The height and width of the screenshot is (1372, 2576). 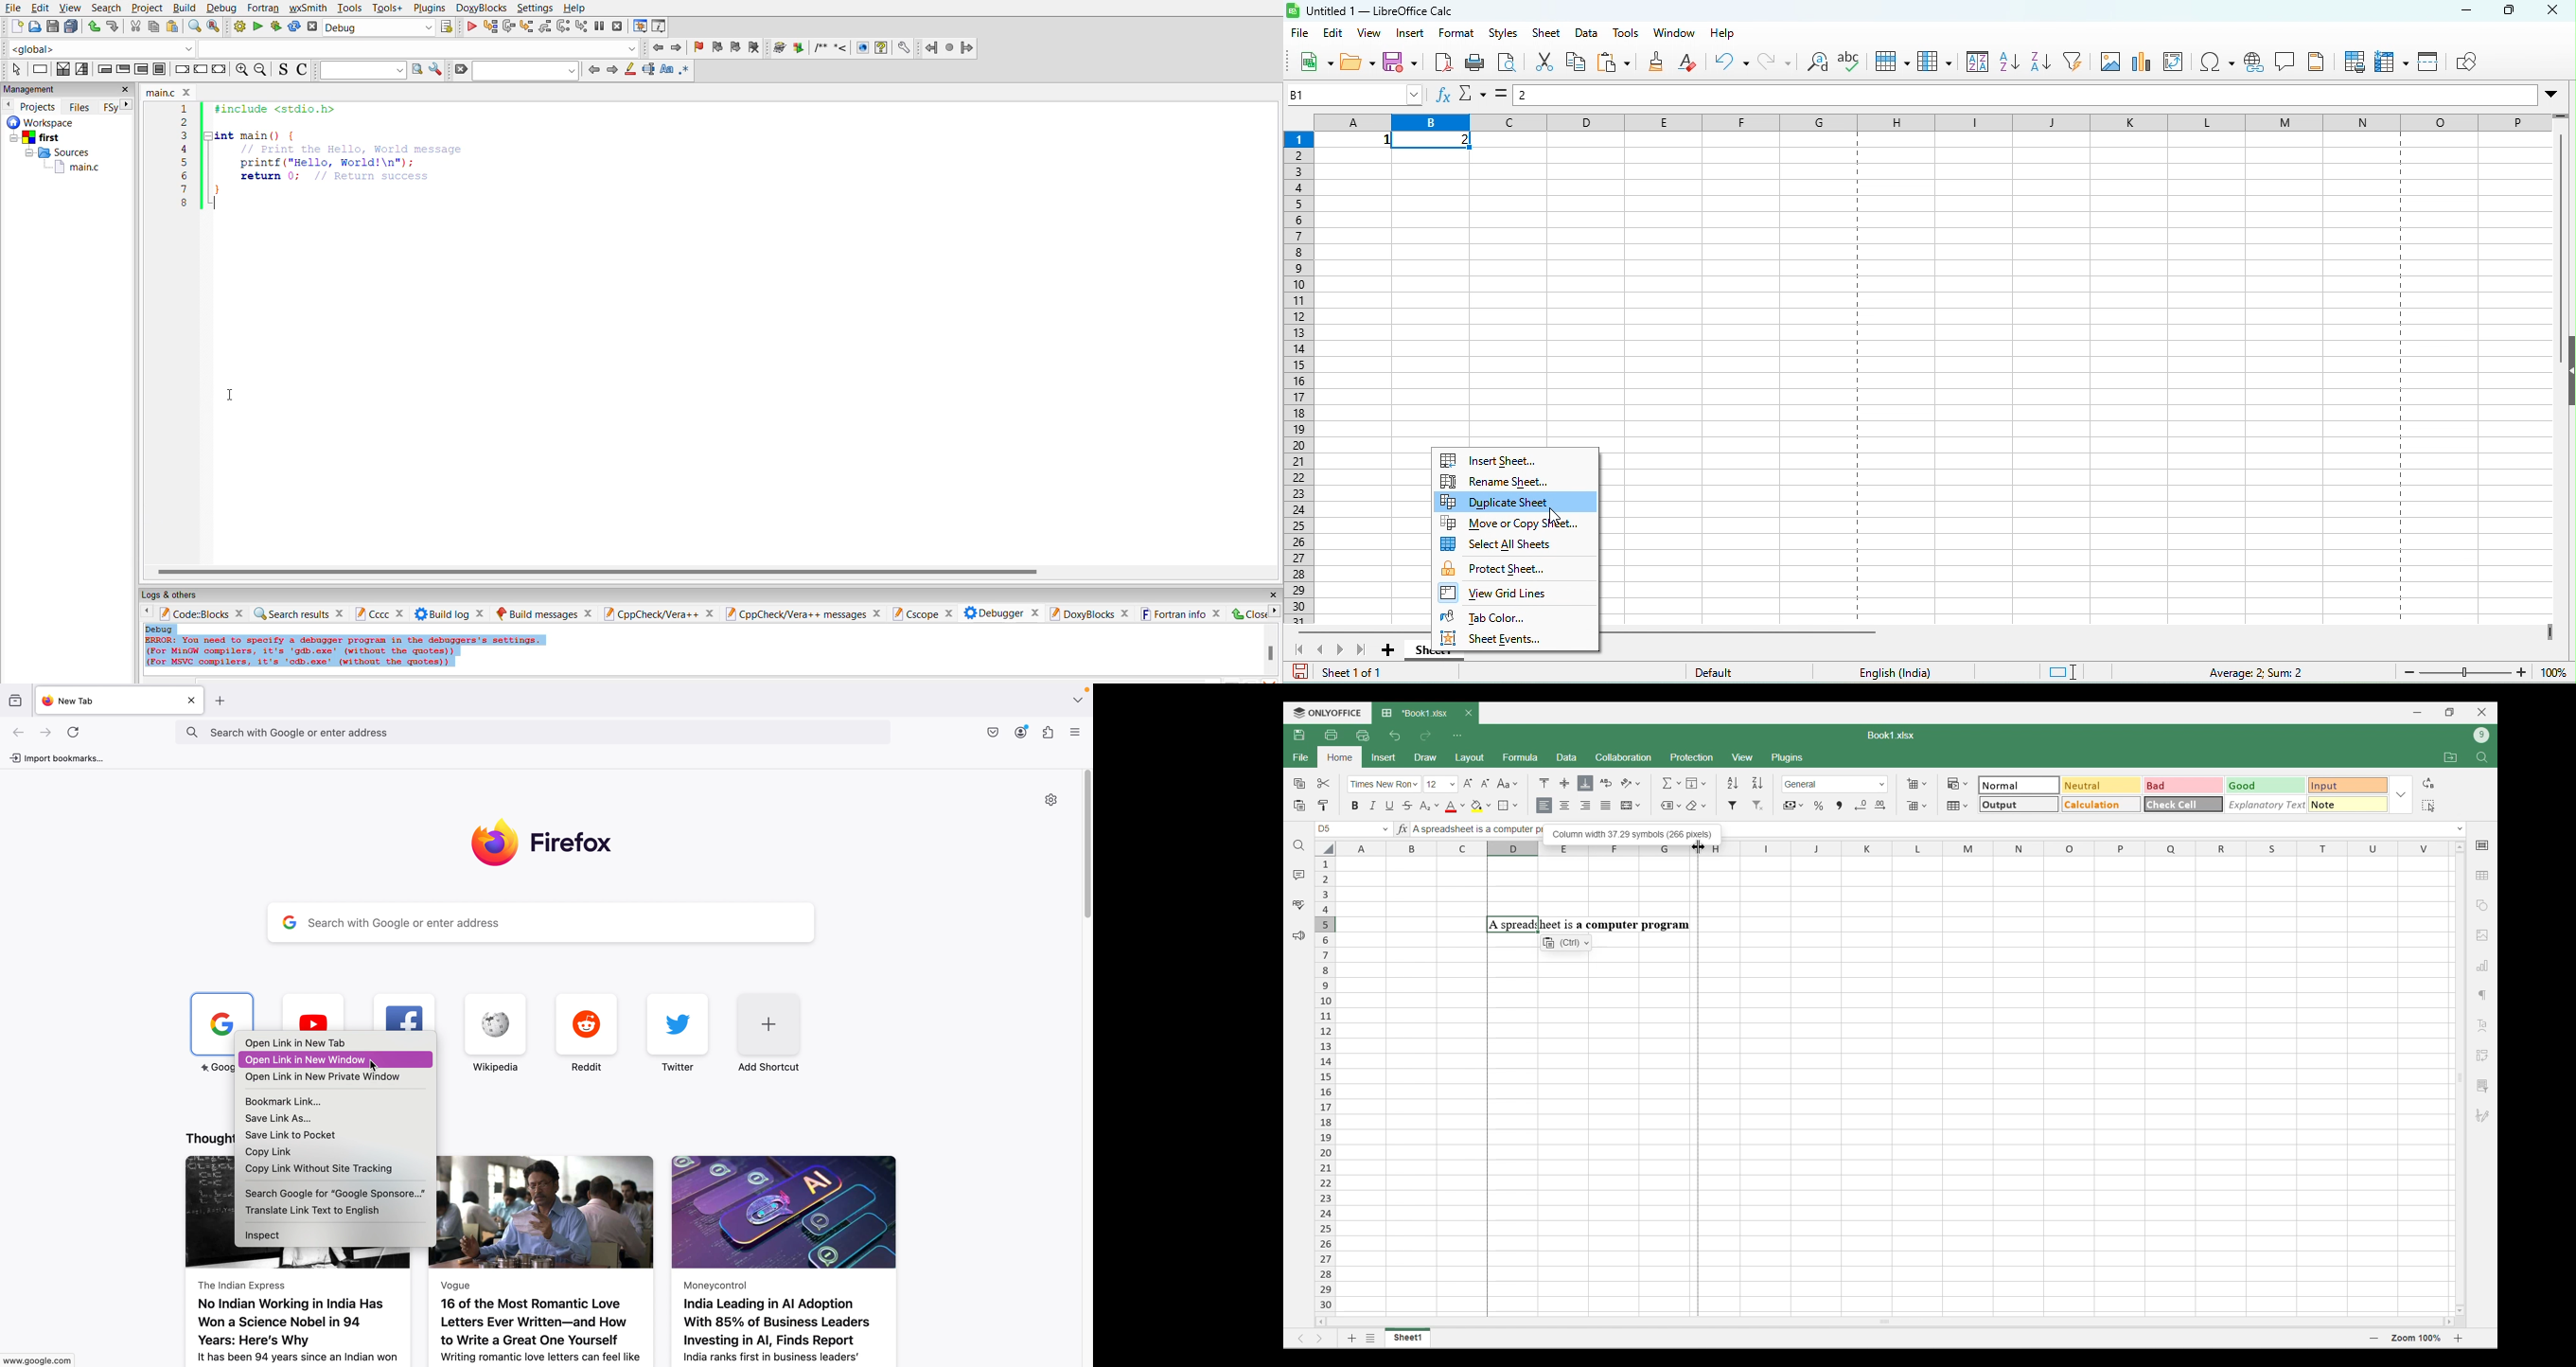 I want to click on step into, so click(x=530, y=27).